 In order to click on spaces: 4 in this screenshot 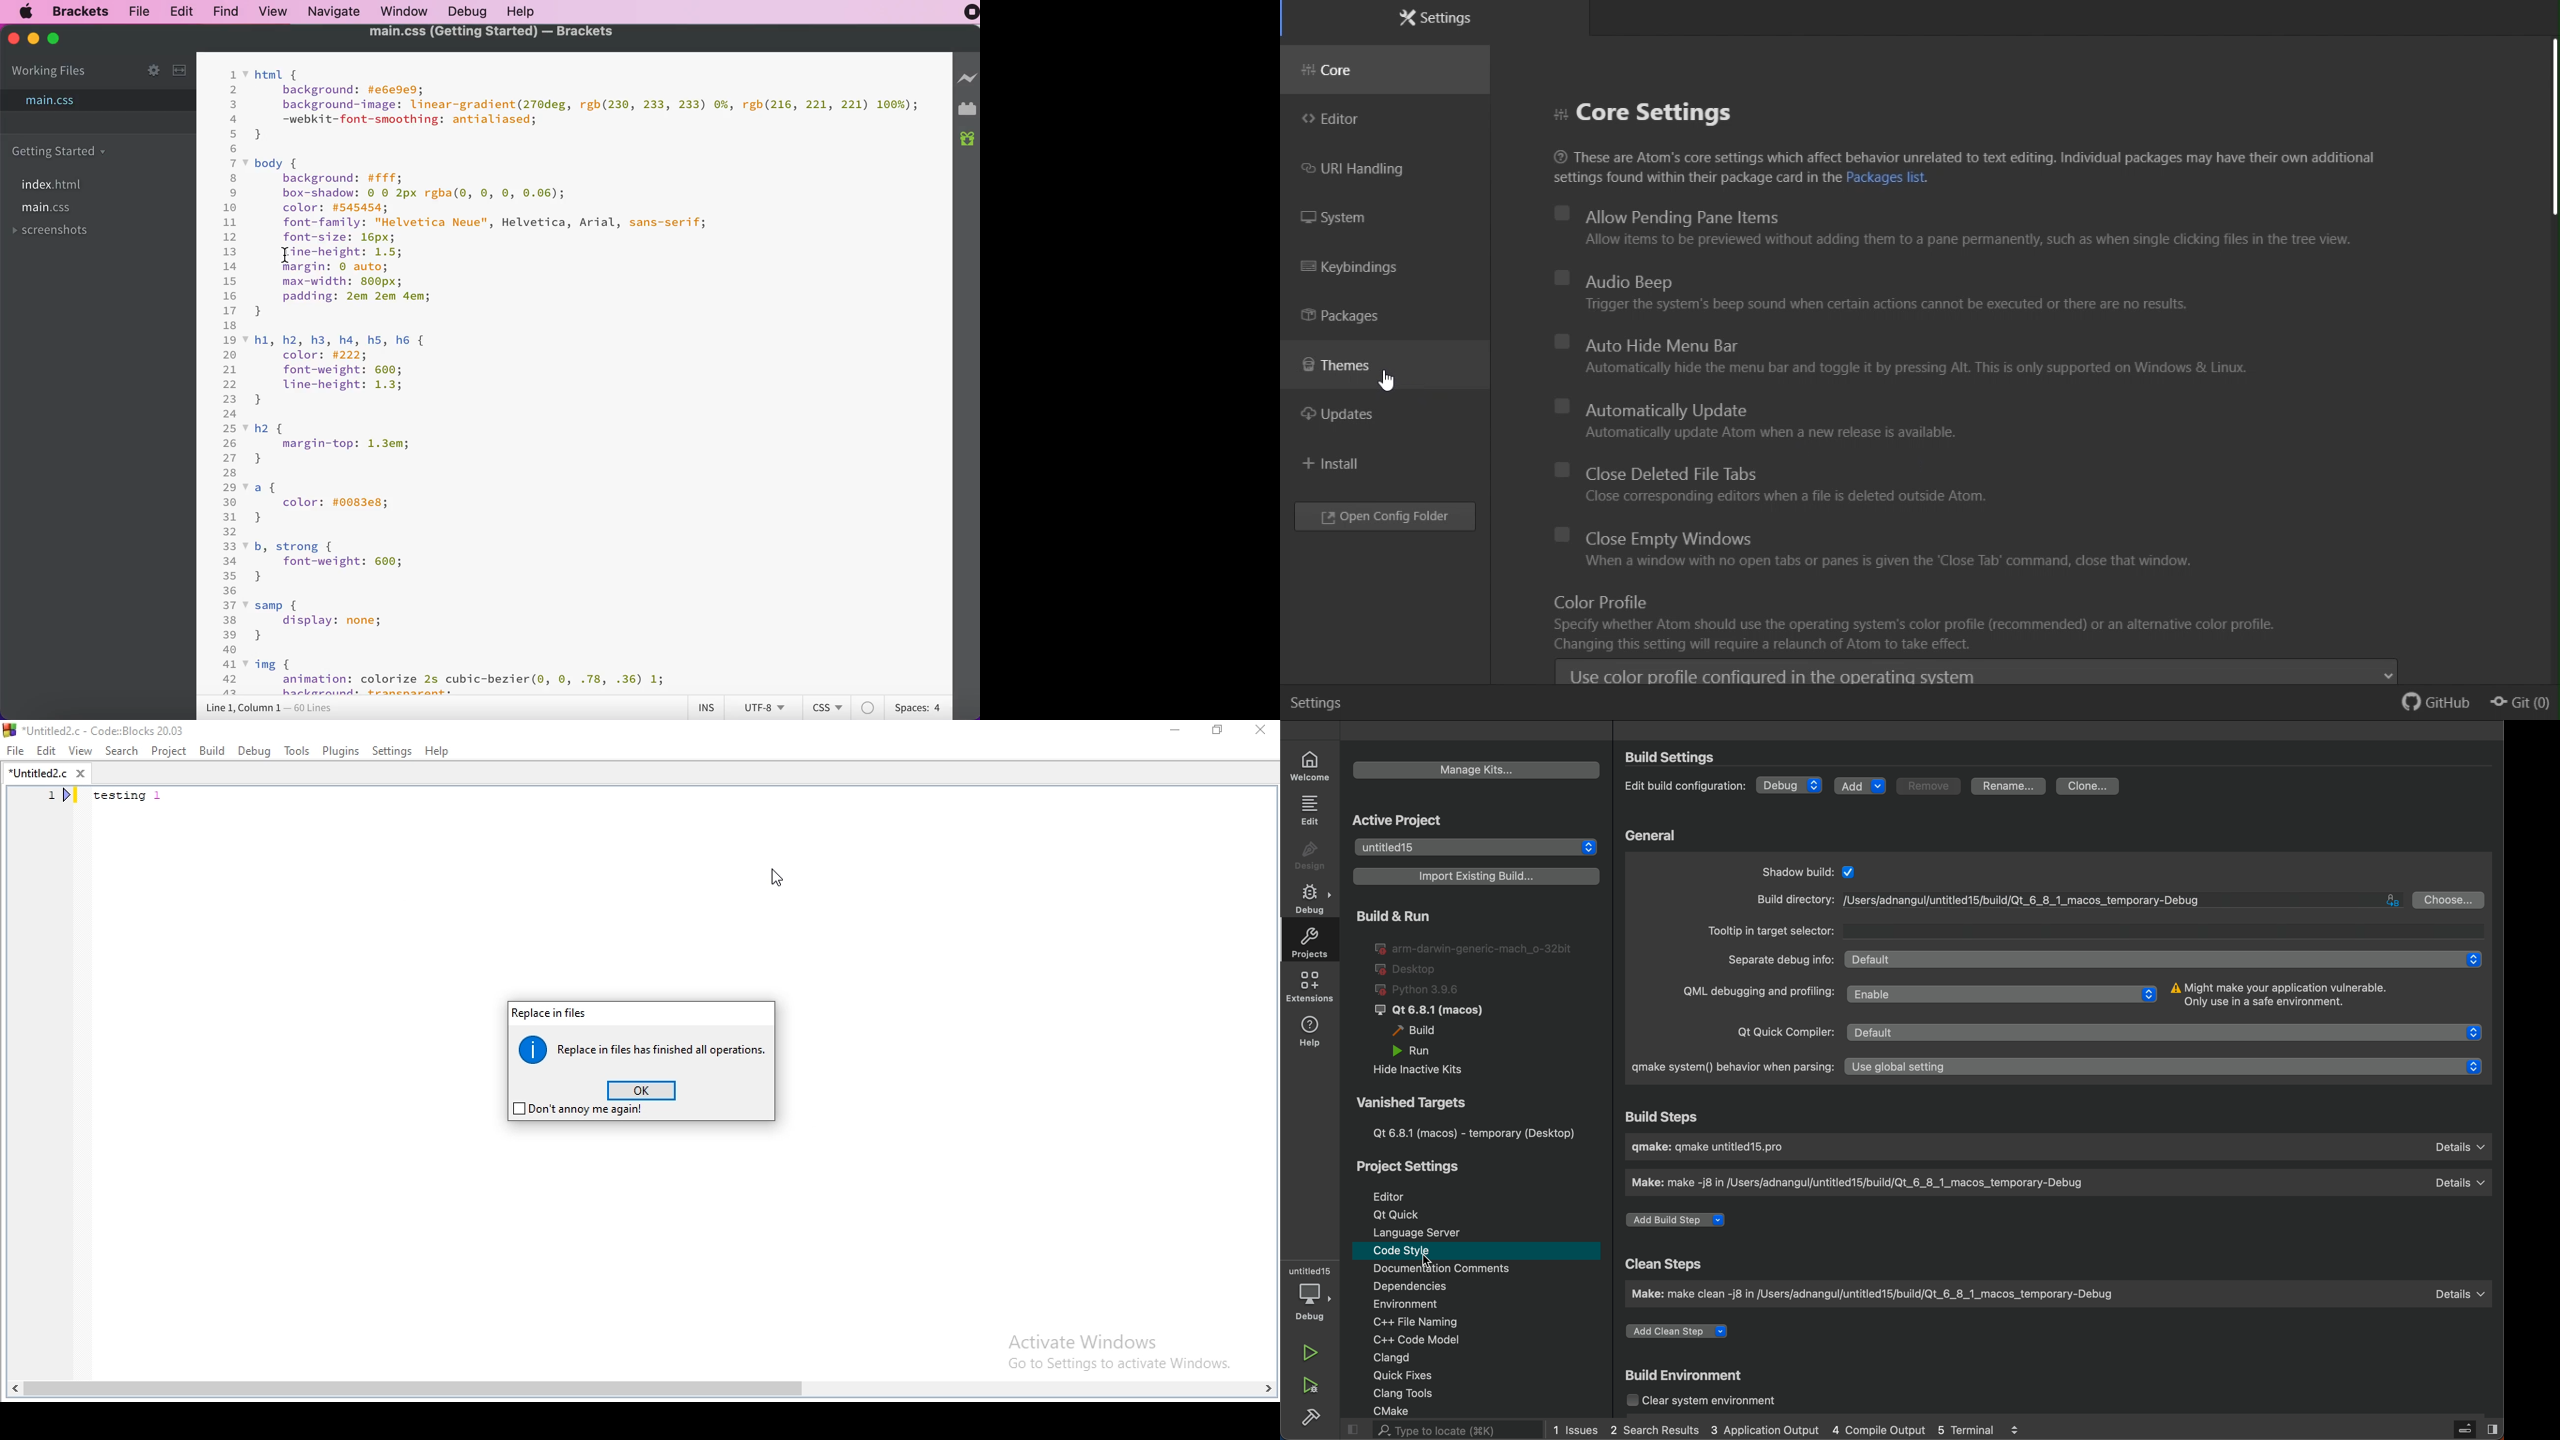, I will do `click(917, 708)`.